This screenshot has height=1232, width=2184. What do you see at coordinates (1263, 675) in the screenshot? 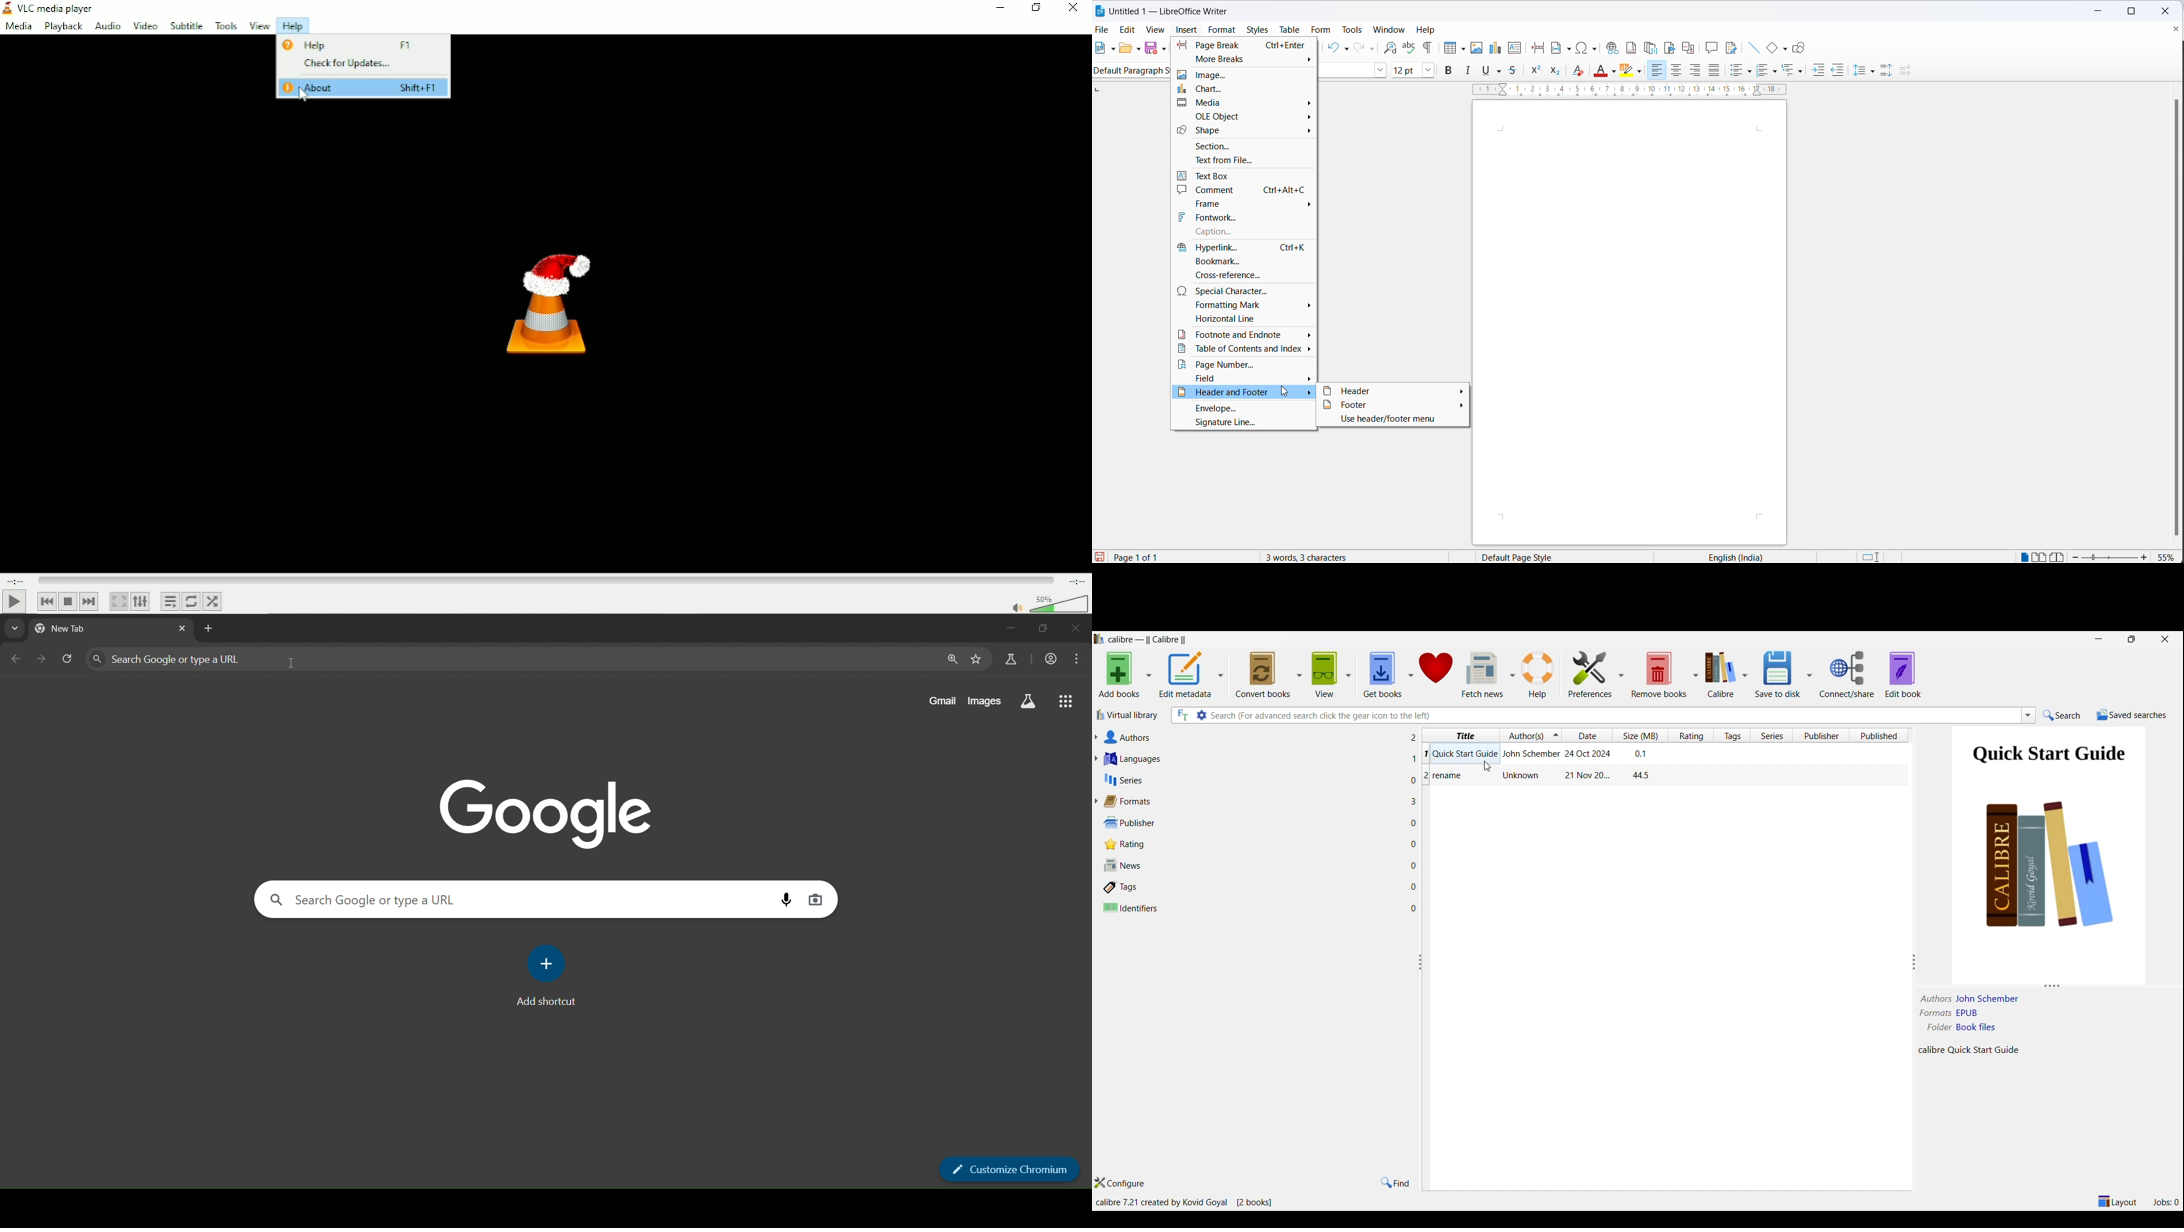
I see `Convert books` at bounding box center [1263, 675].